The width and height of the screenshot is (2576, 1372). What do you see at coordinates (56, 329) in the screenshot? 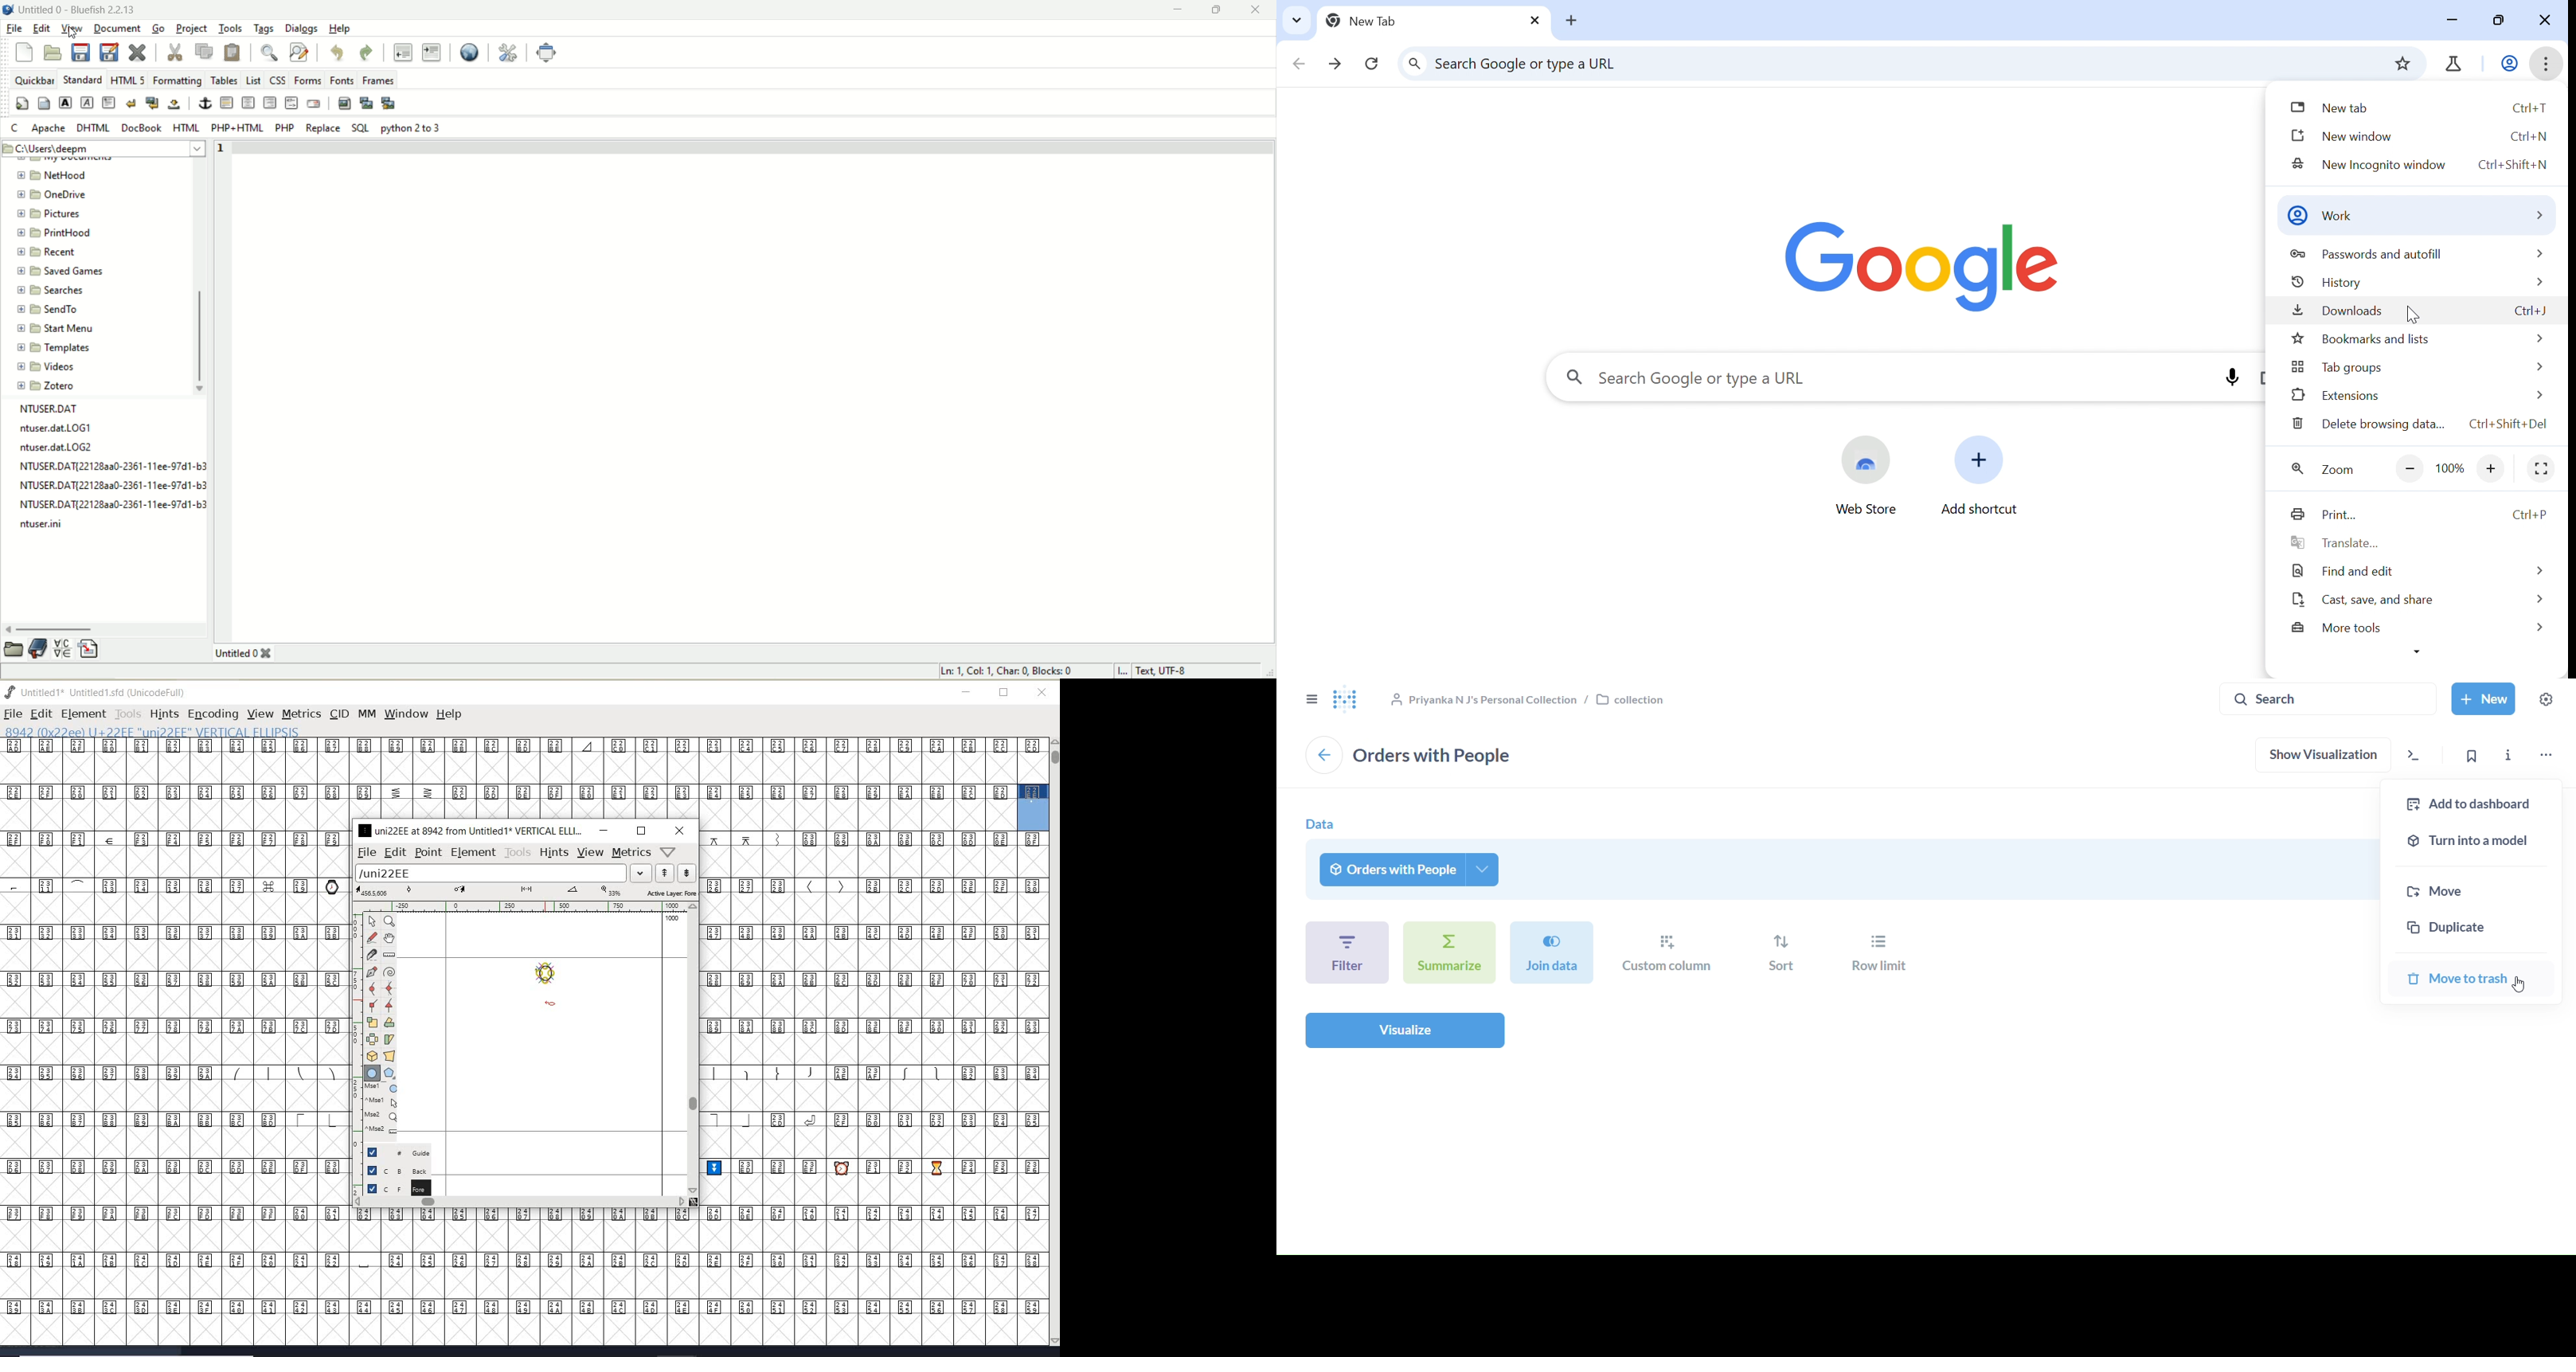
I see `start menu` at bounding box center [56, 329].